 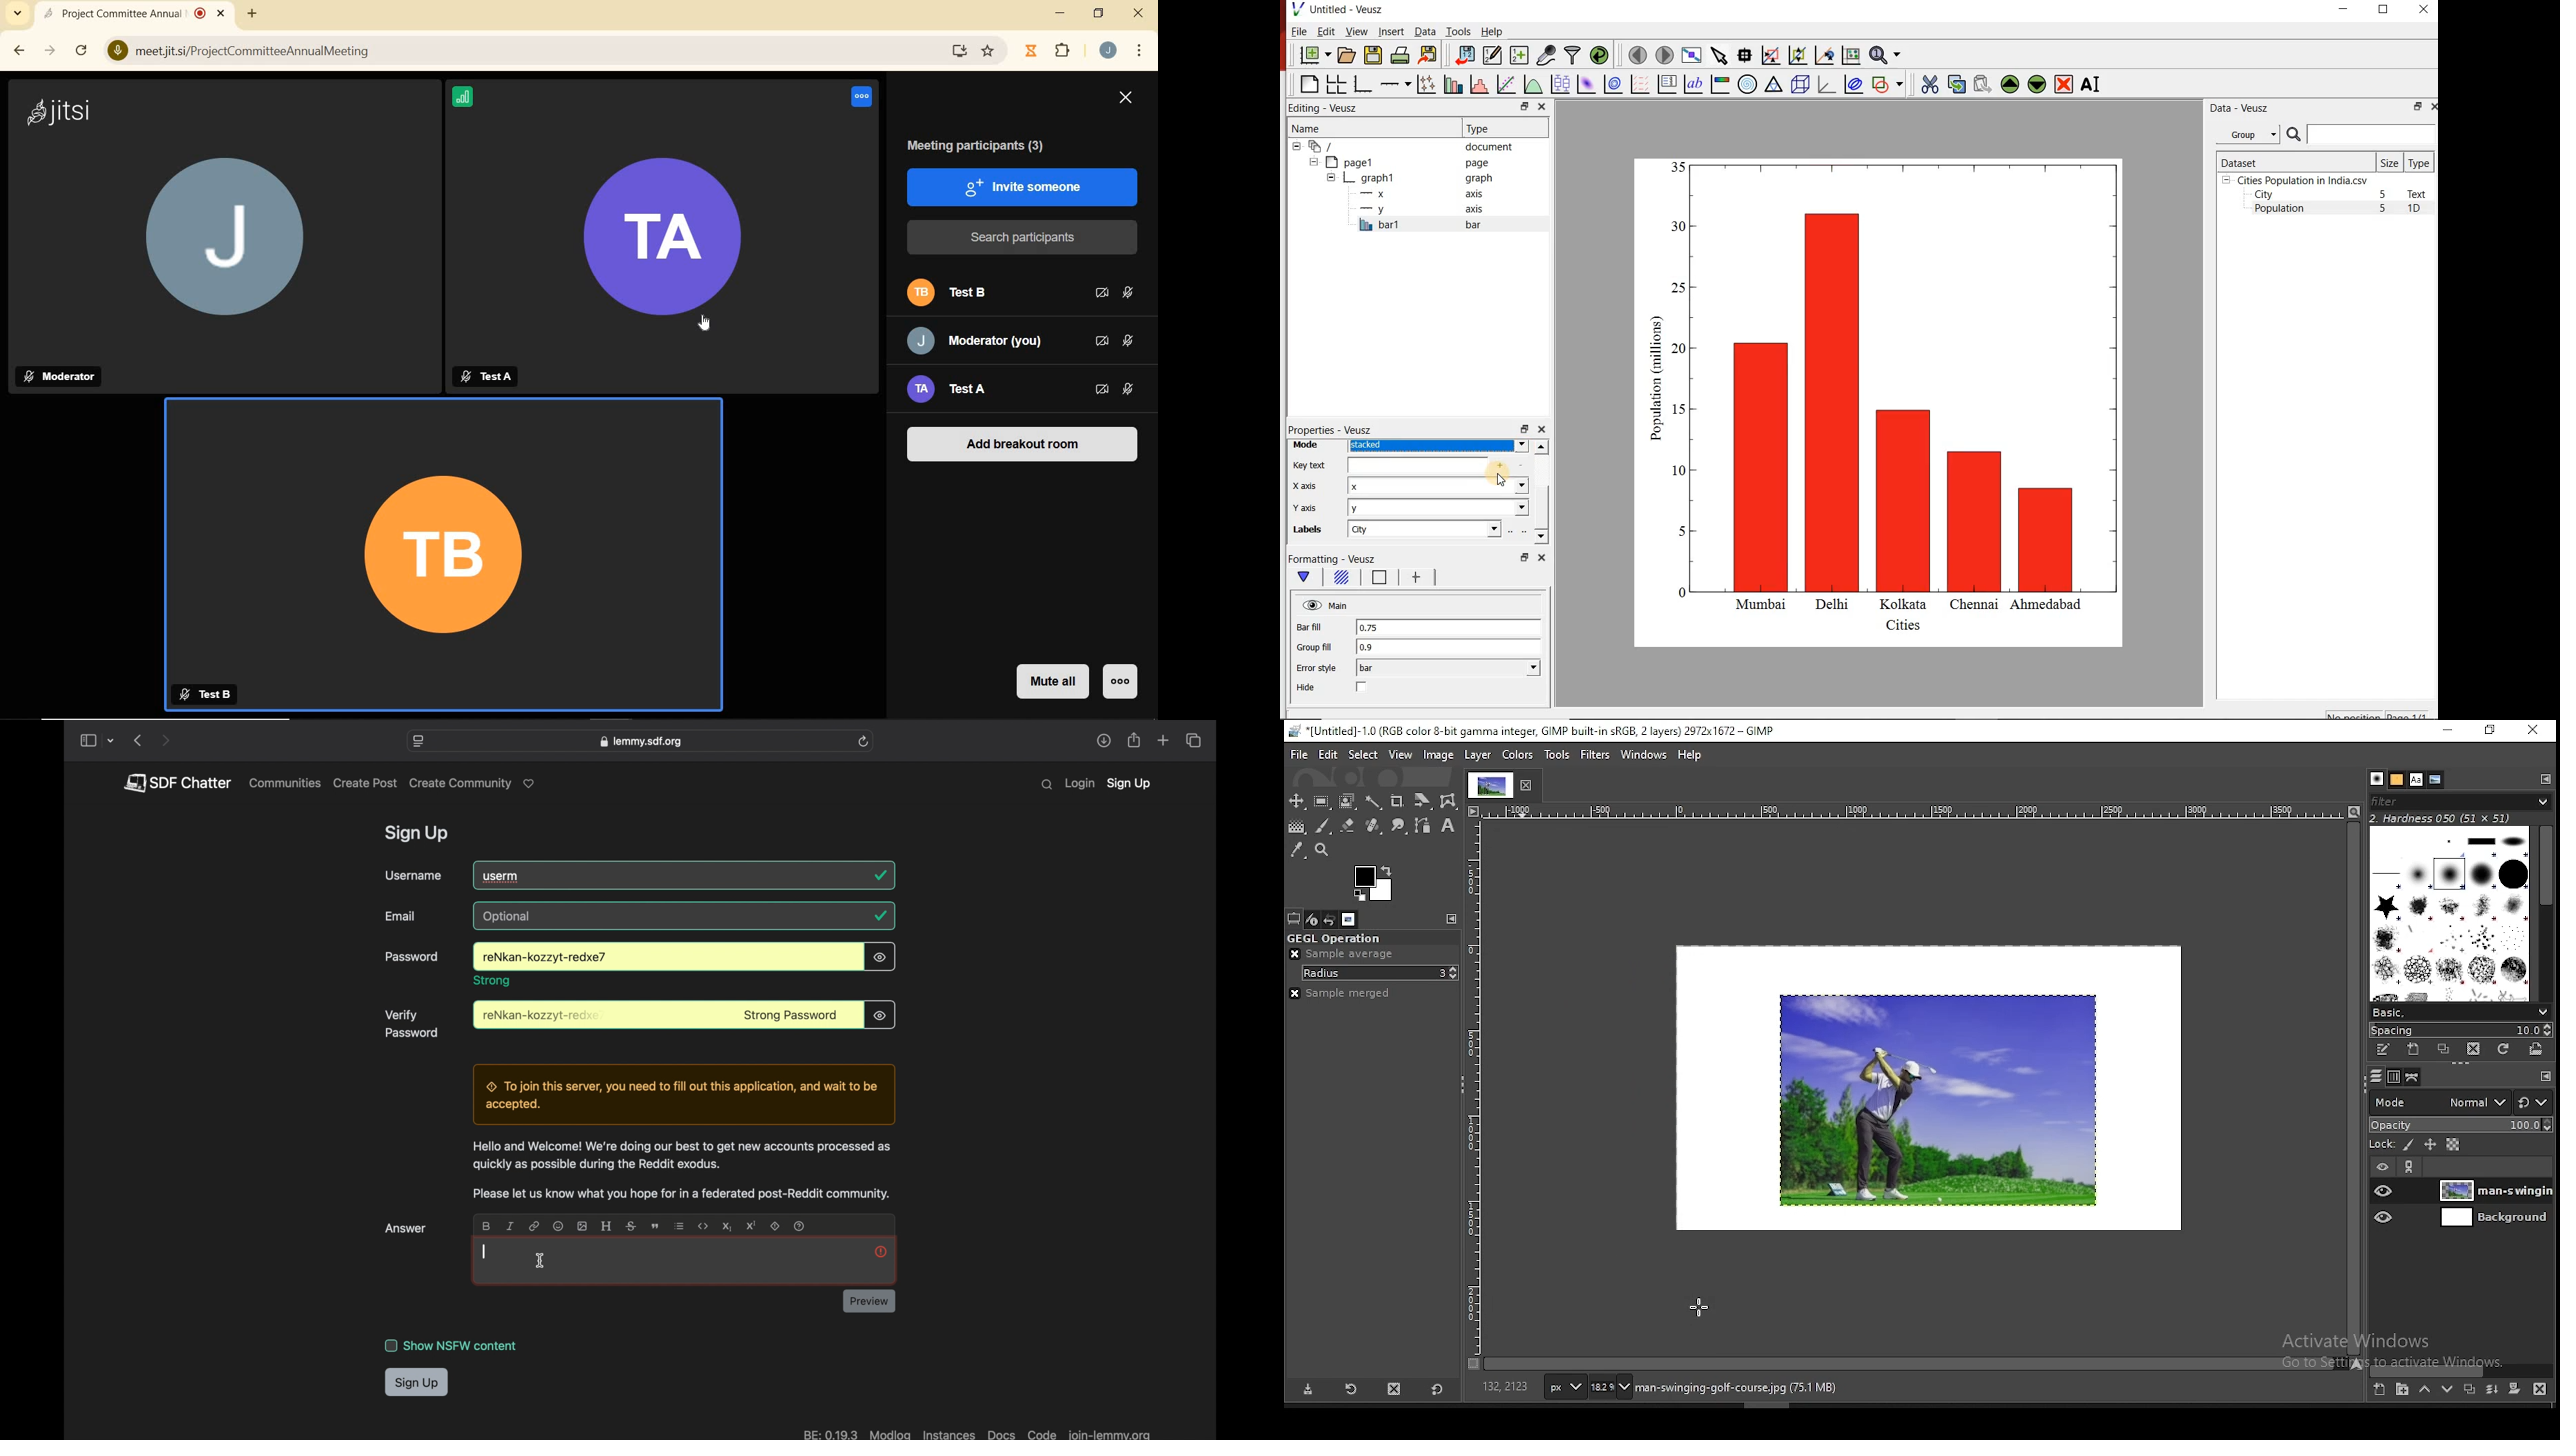 I want to click on sign up, so click(x=1129, y=785).